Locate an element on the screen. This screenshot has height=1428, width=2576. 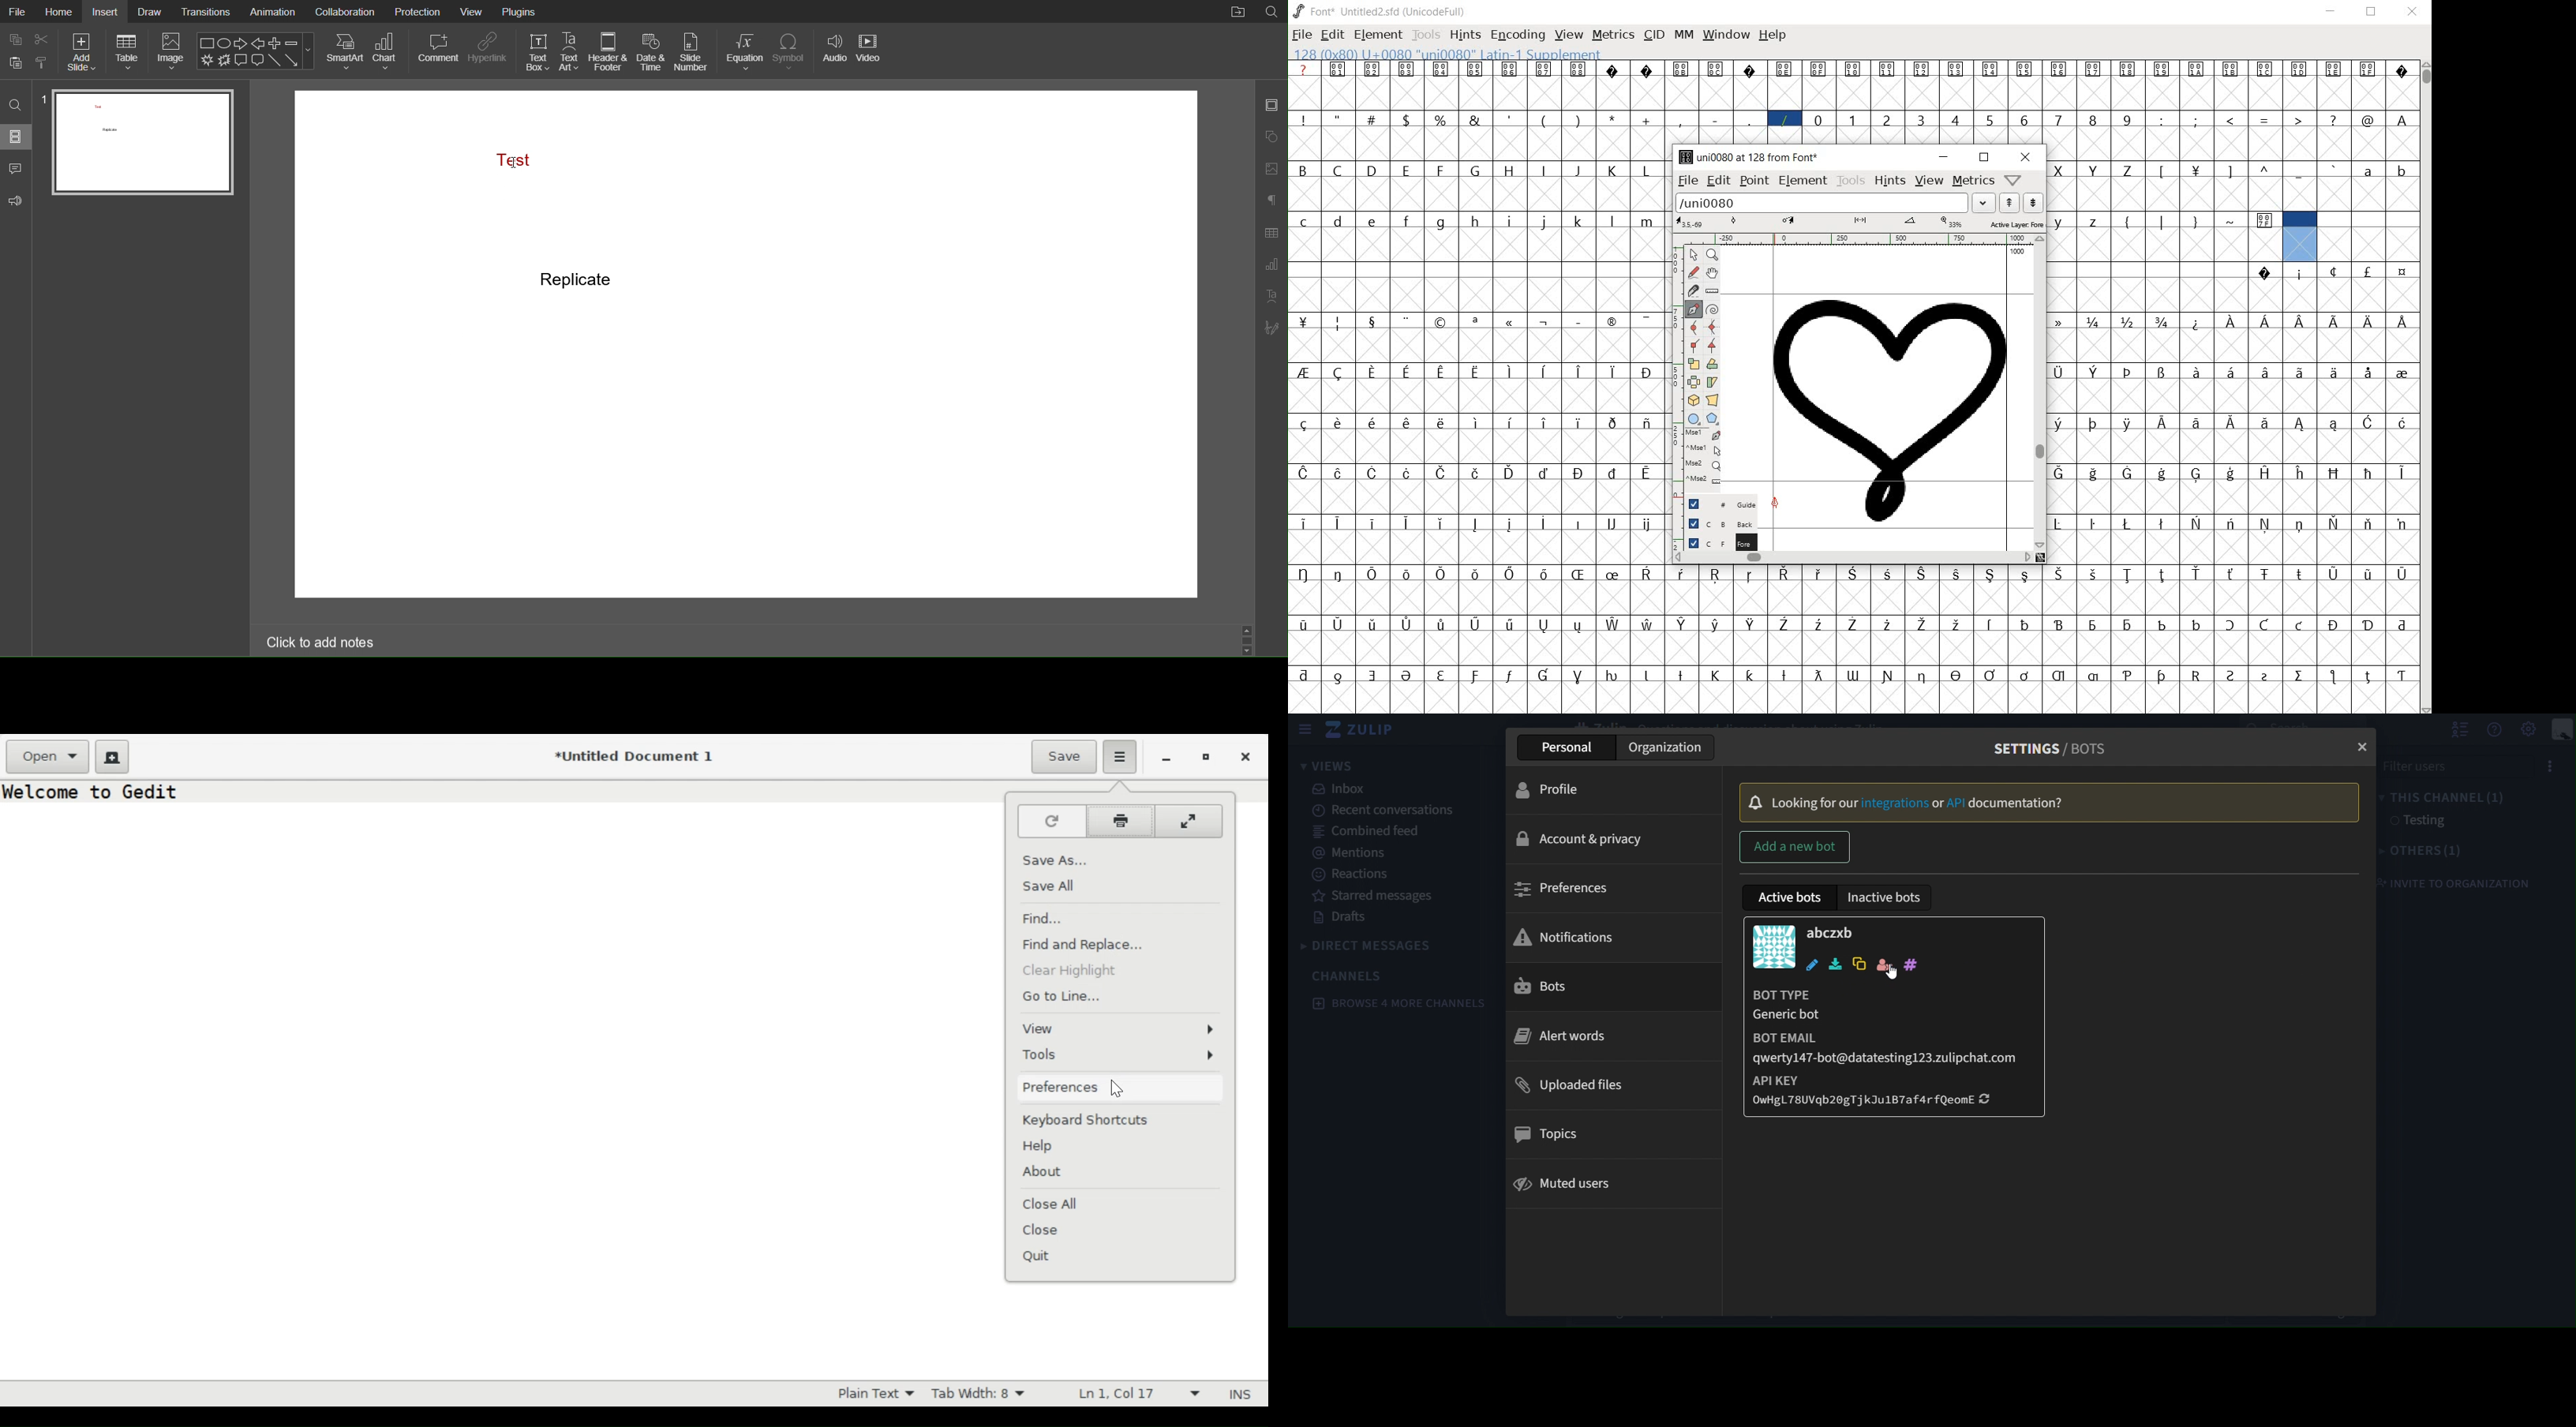
glyph is located at coordinates (2196, 223).